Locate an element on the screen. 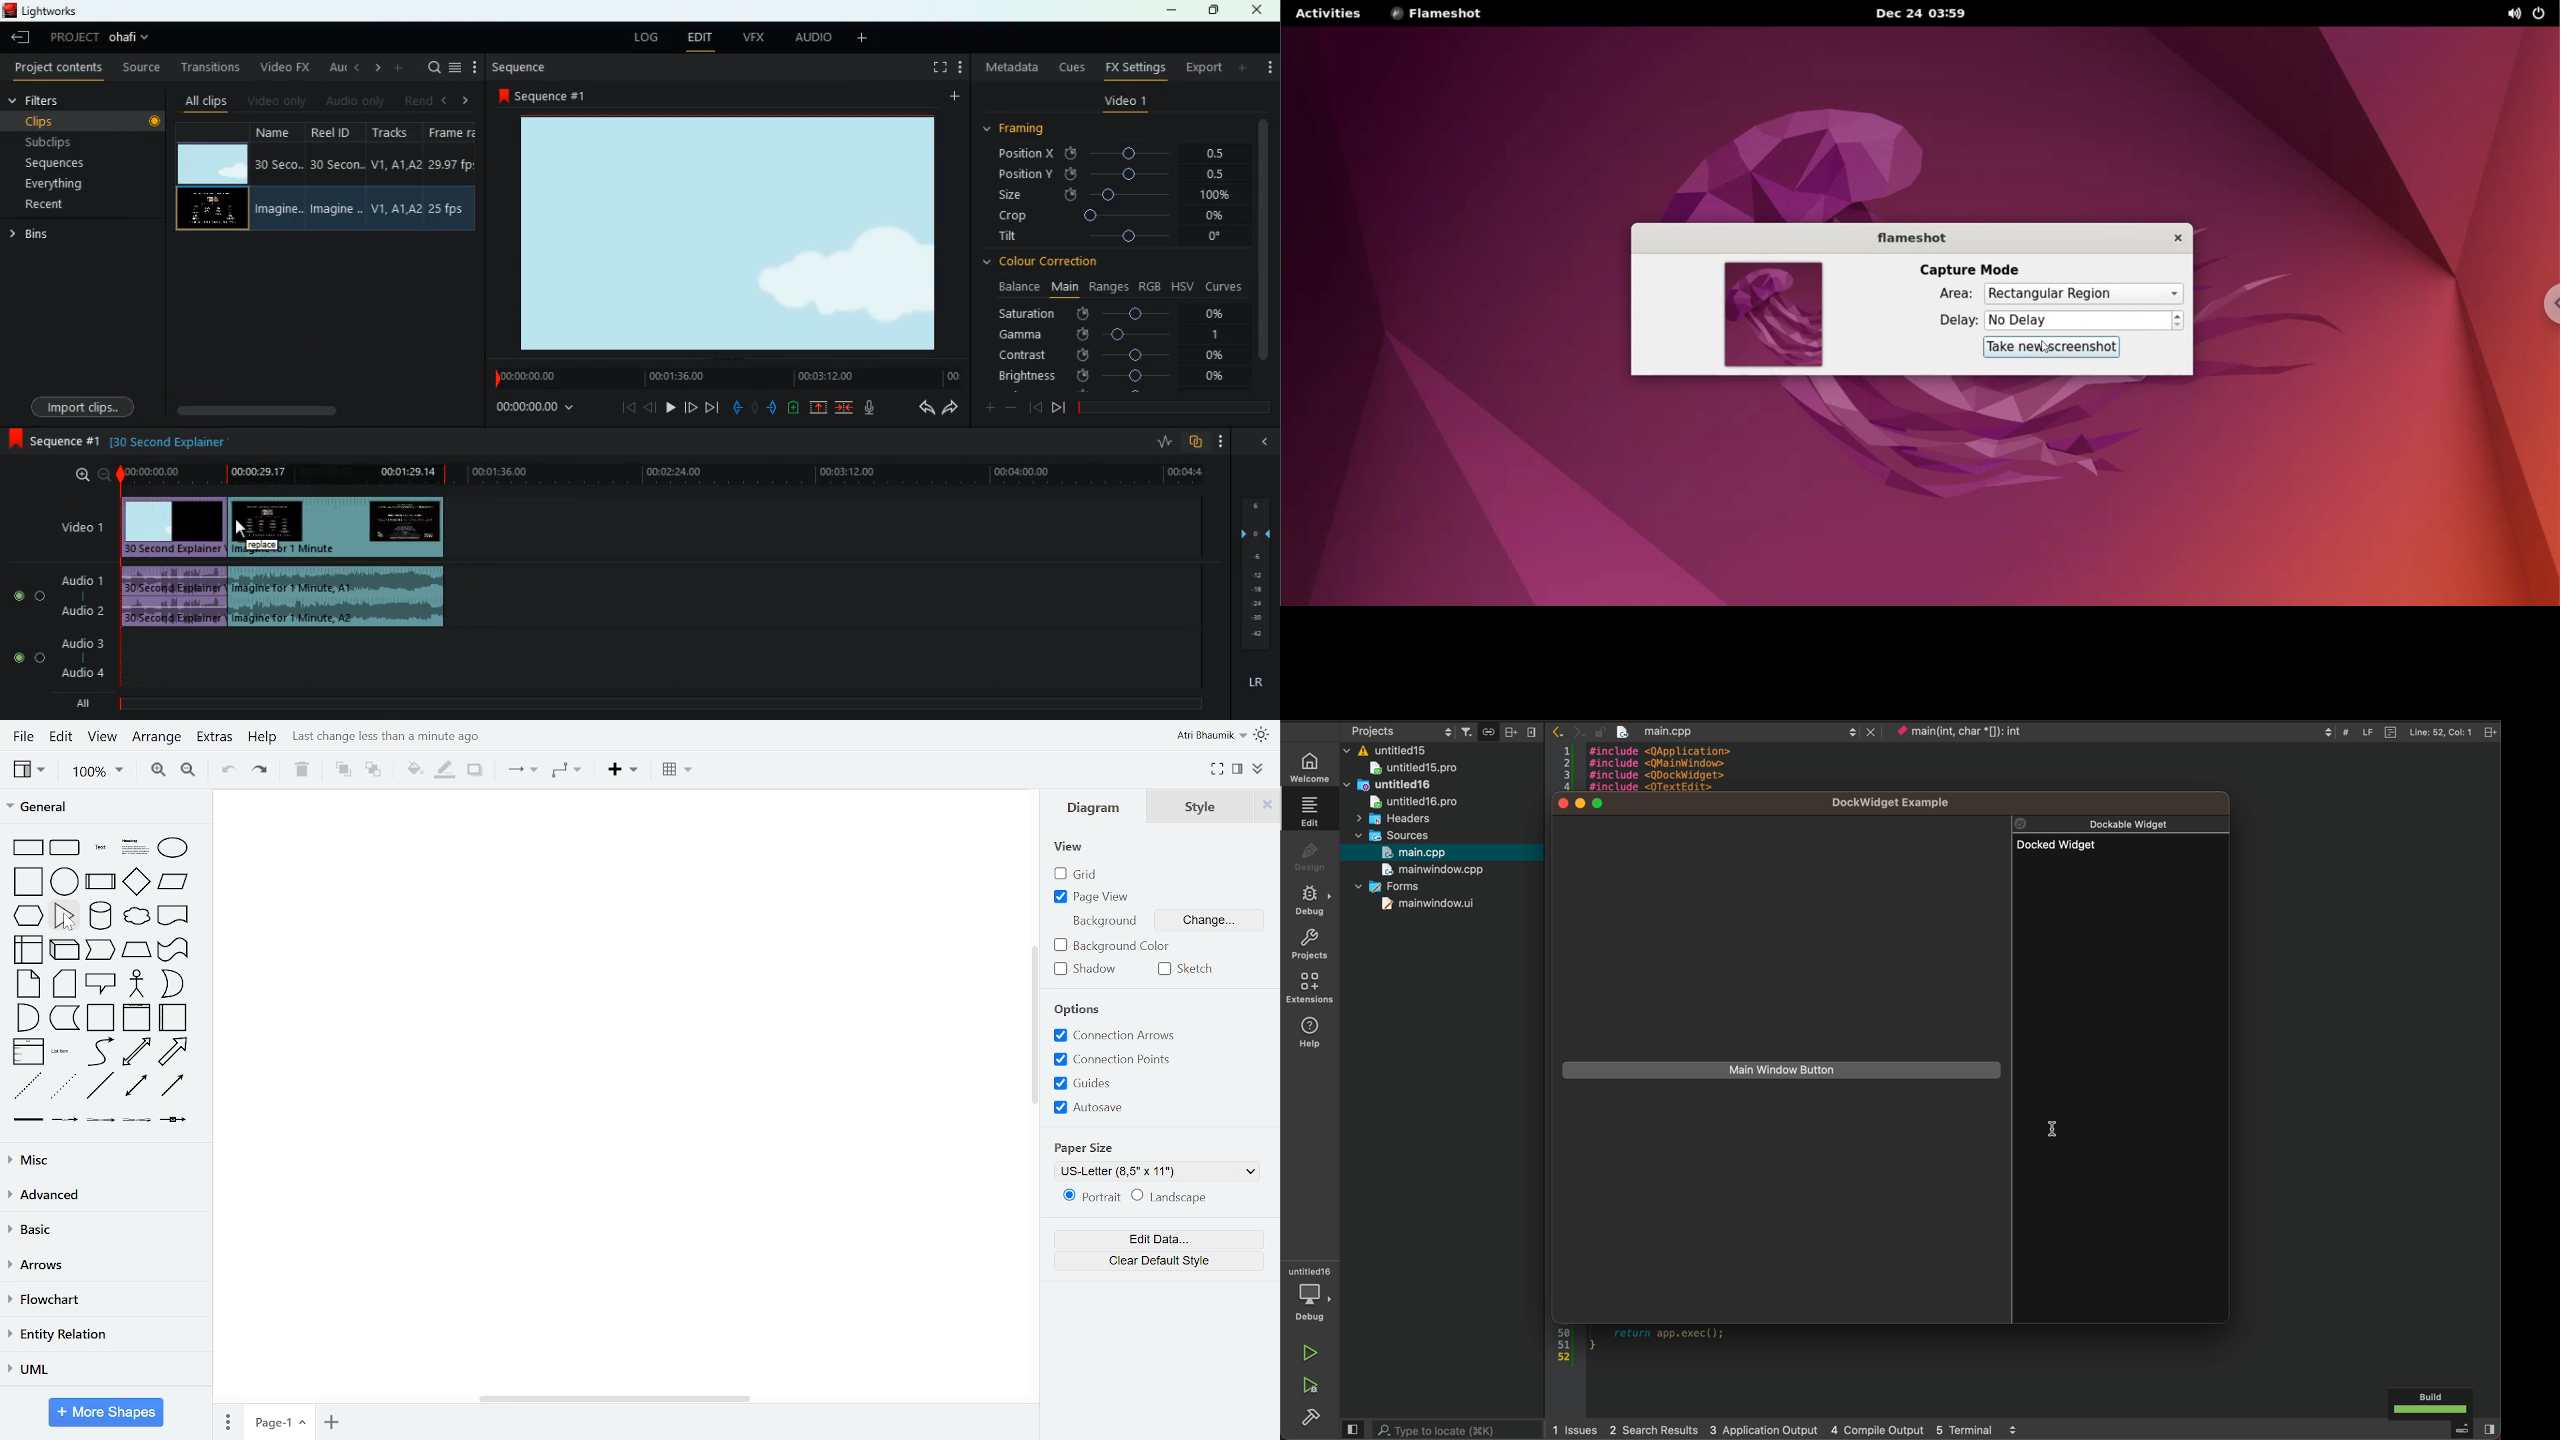 This screenshot has width=2576, height=1456. forms is located at coordinates (1396, 886).